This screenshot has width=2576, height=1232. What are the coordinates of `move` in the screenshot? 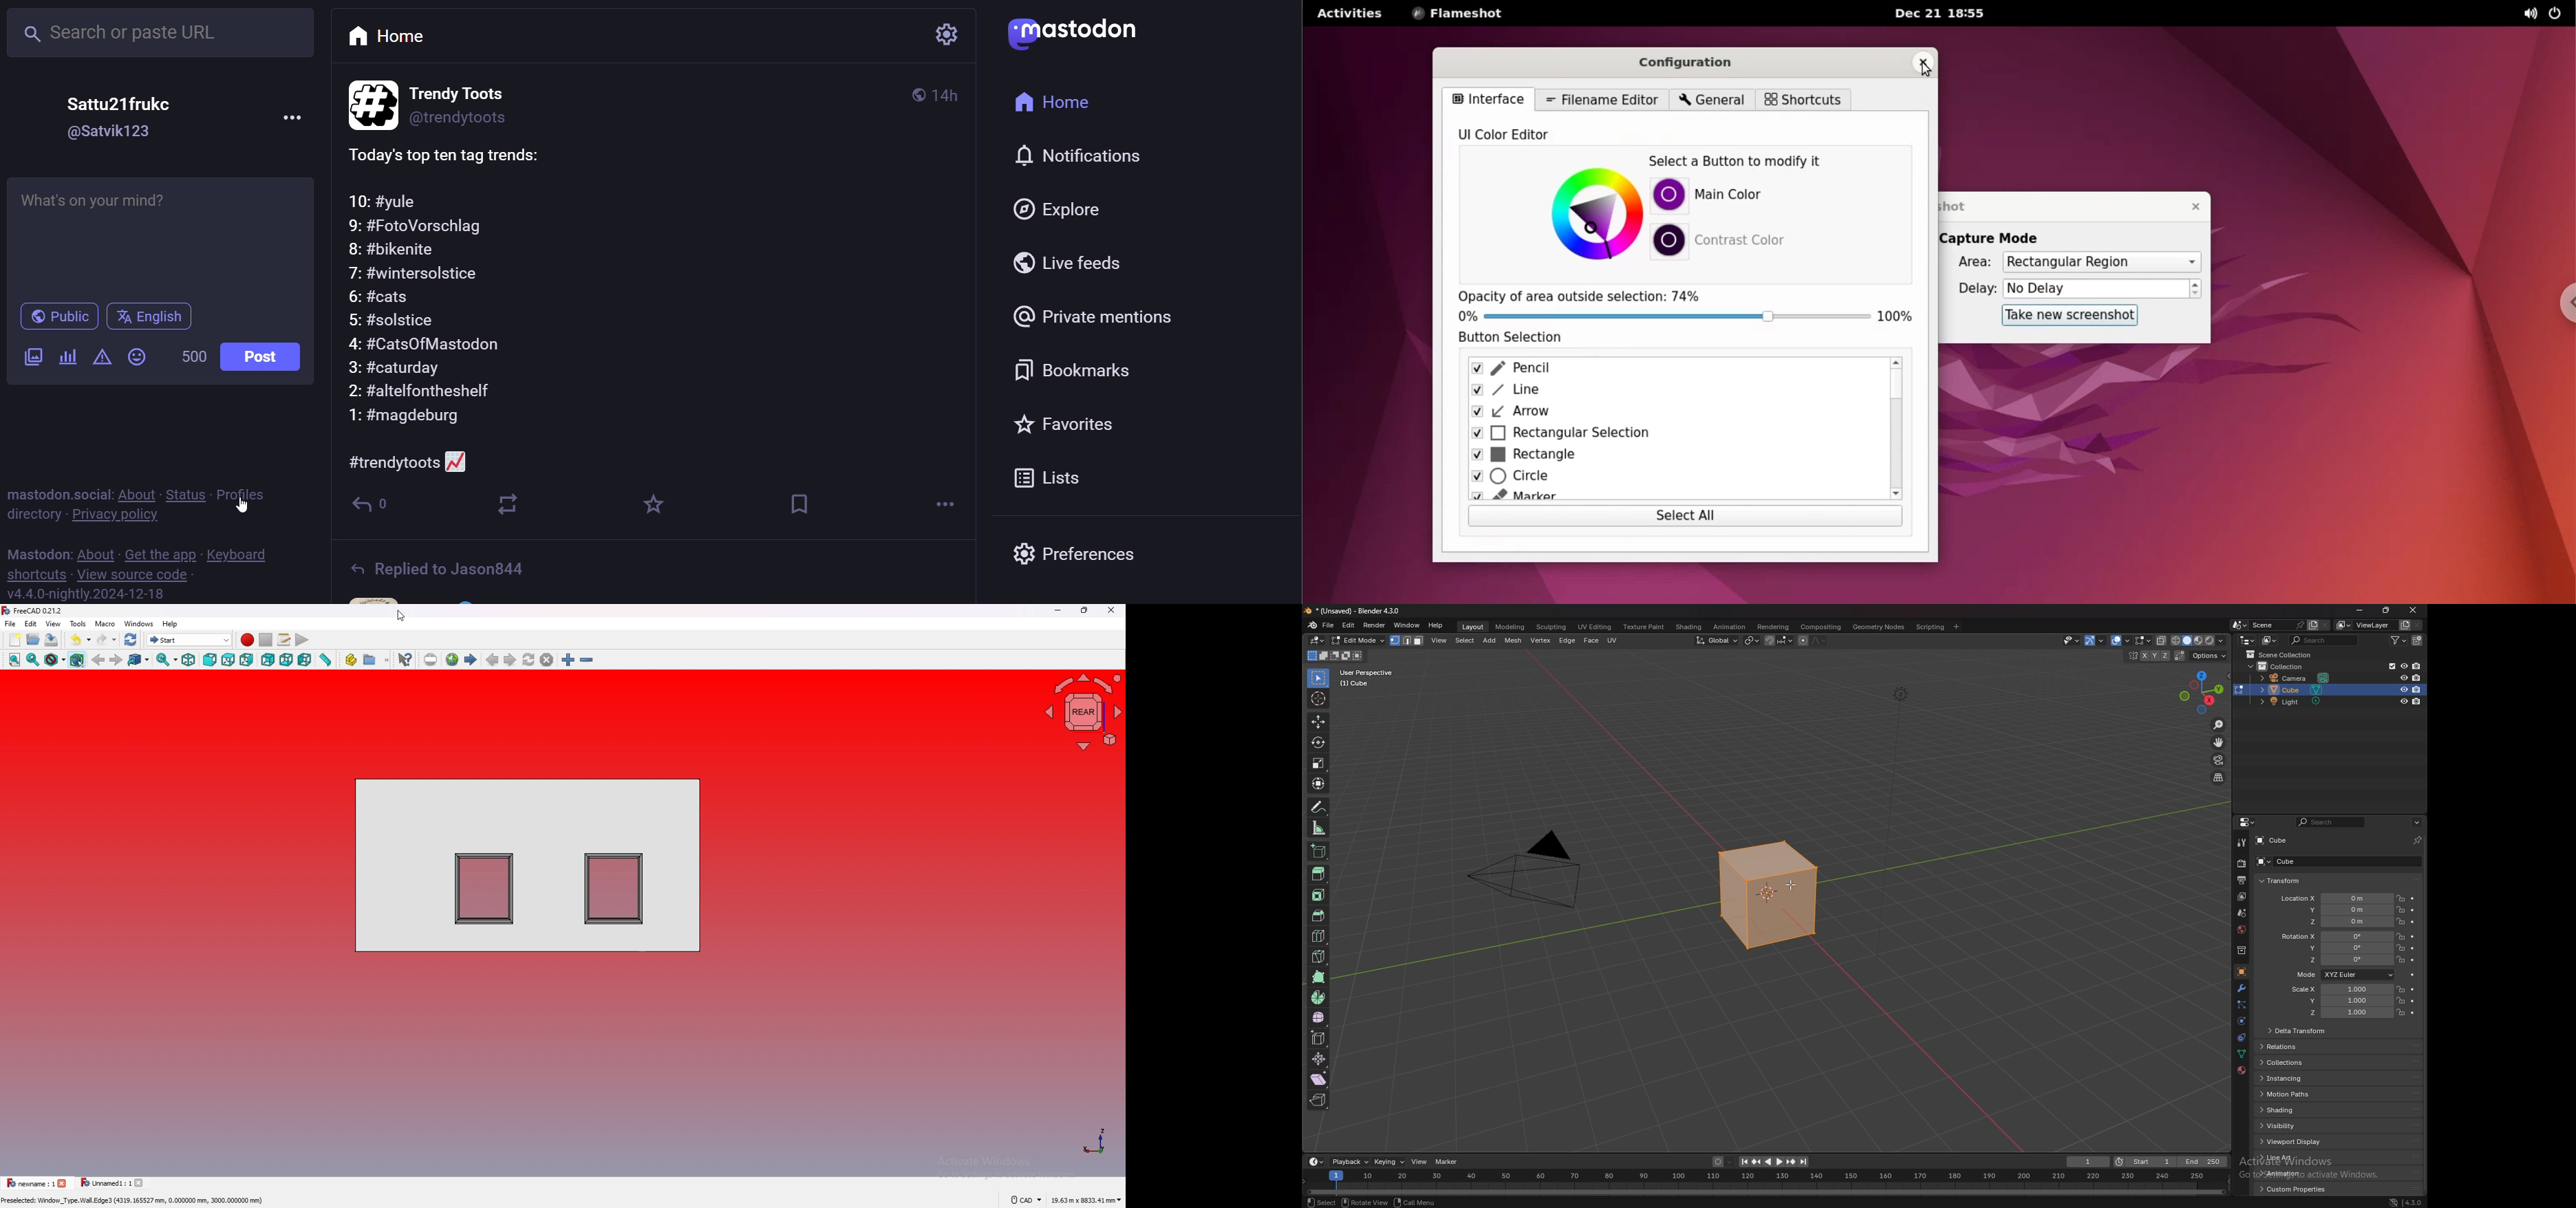 It's located at (1318, 722).